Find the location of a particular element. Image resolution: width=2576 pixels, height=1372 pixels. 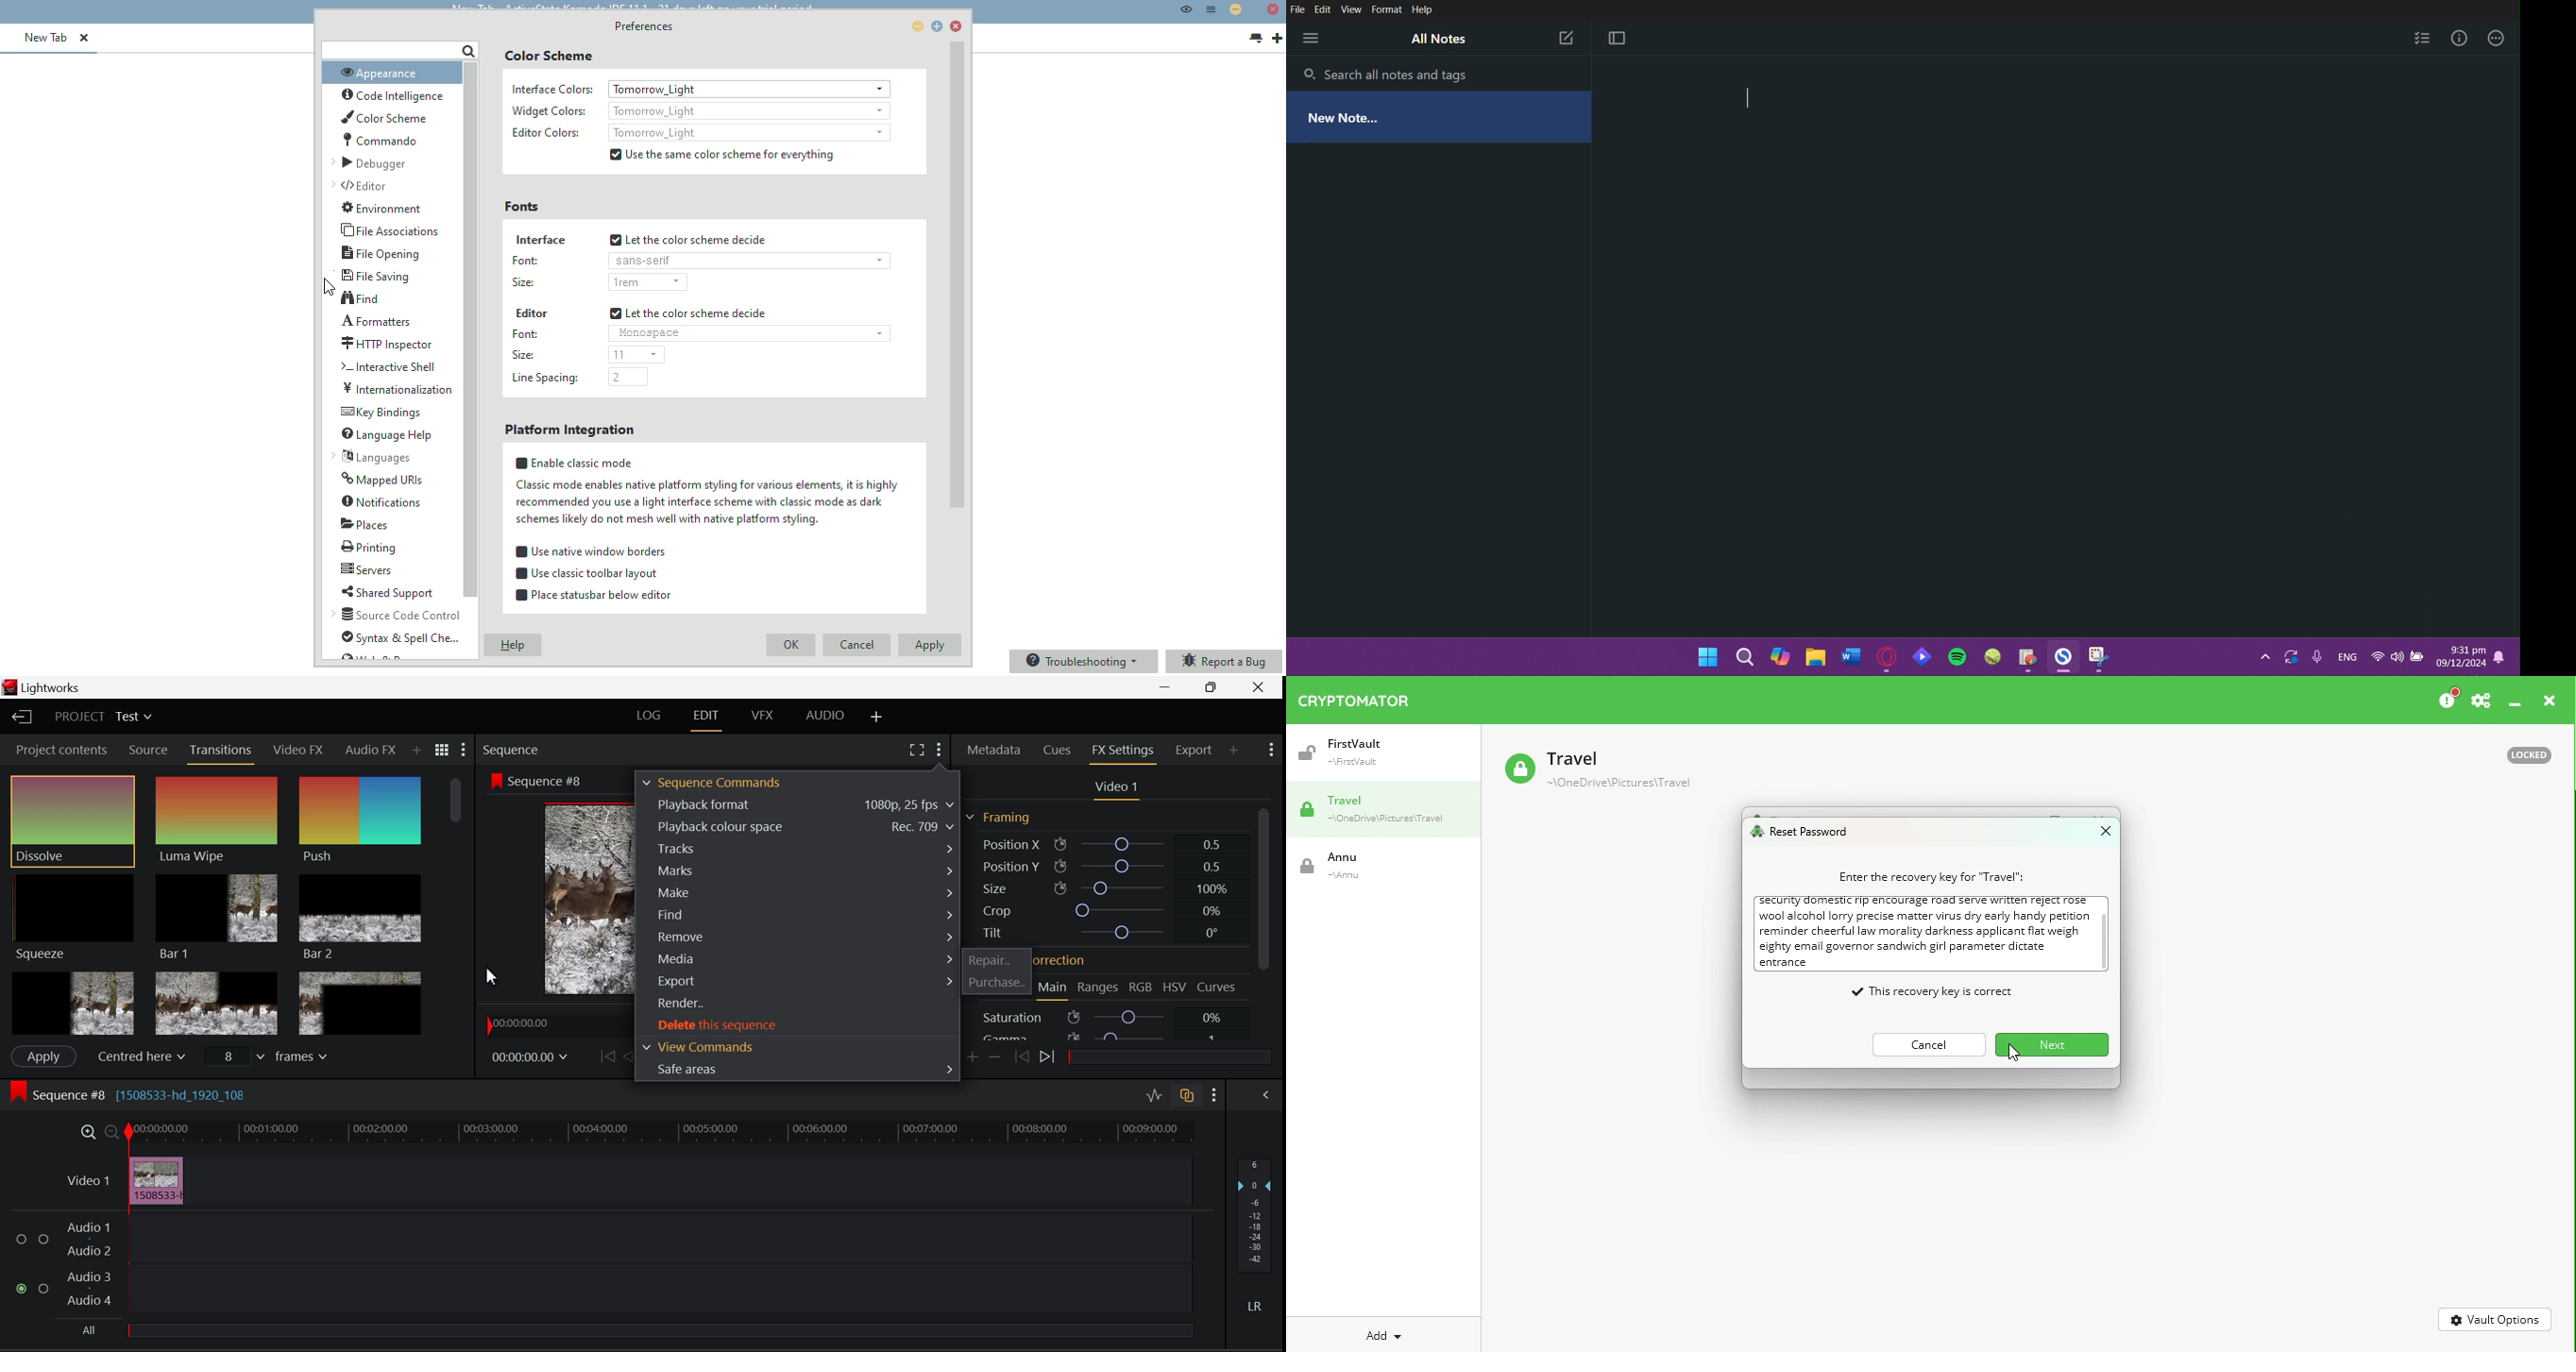

New Note is located at coordinates (1564, 36).